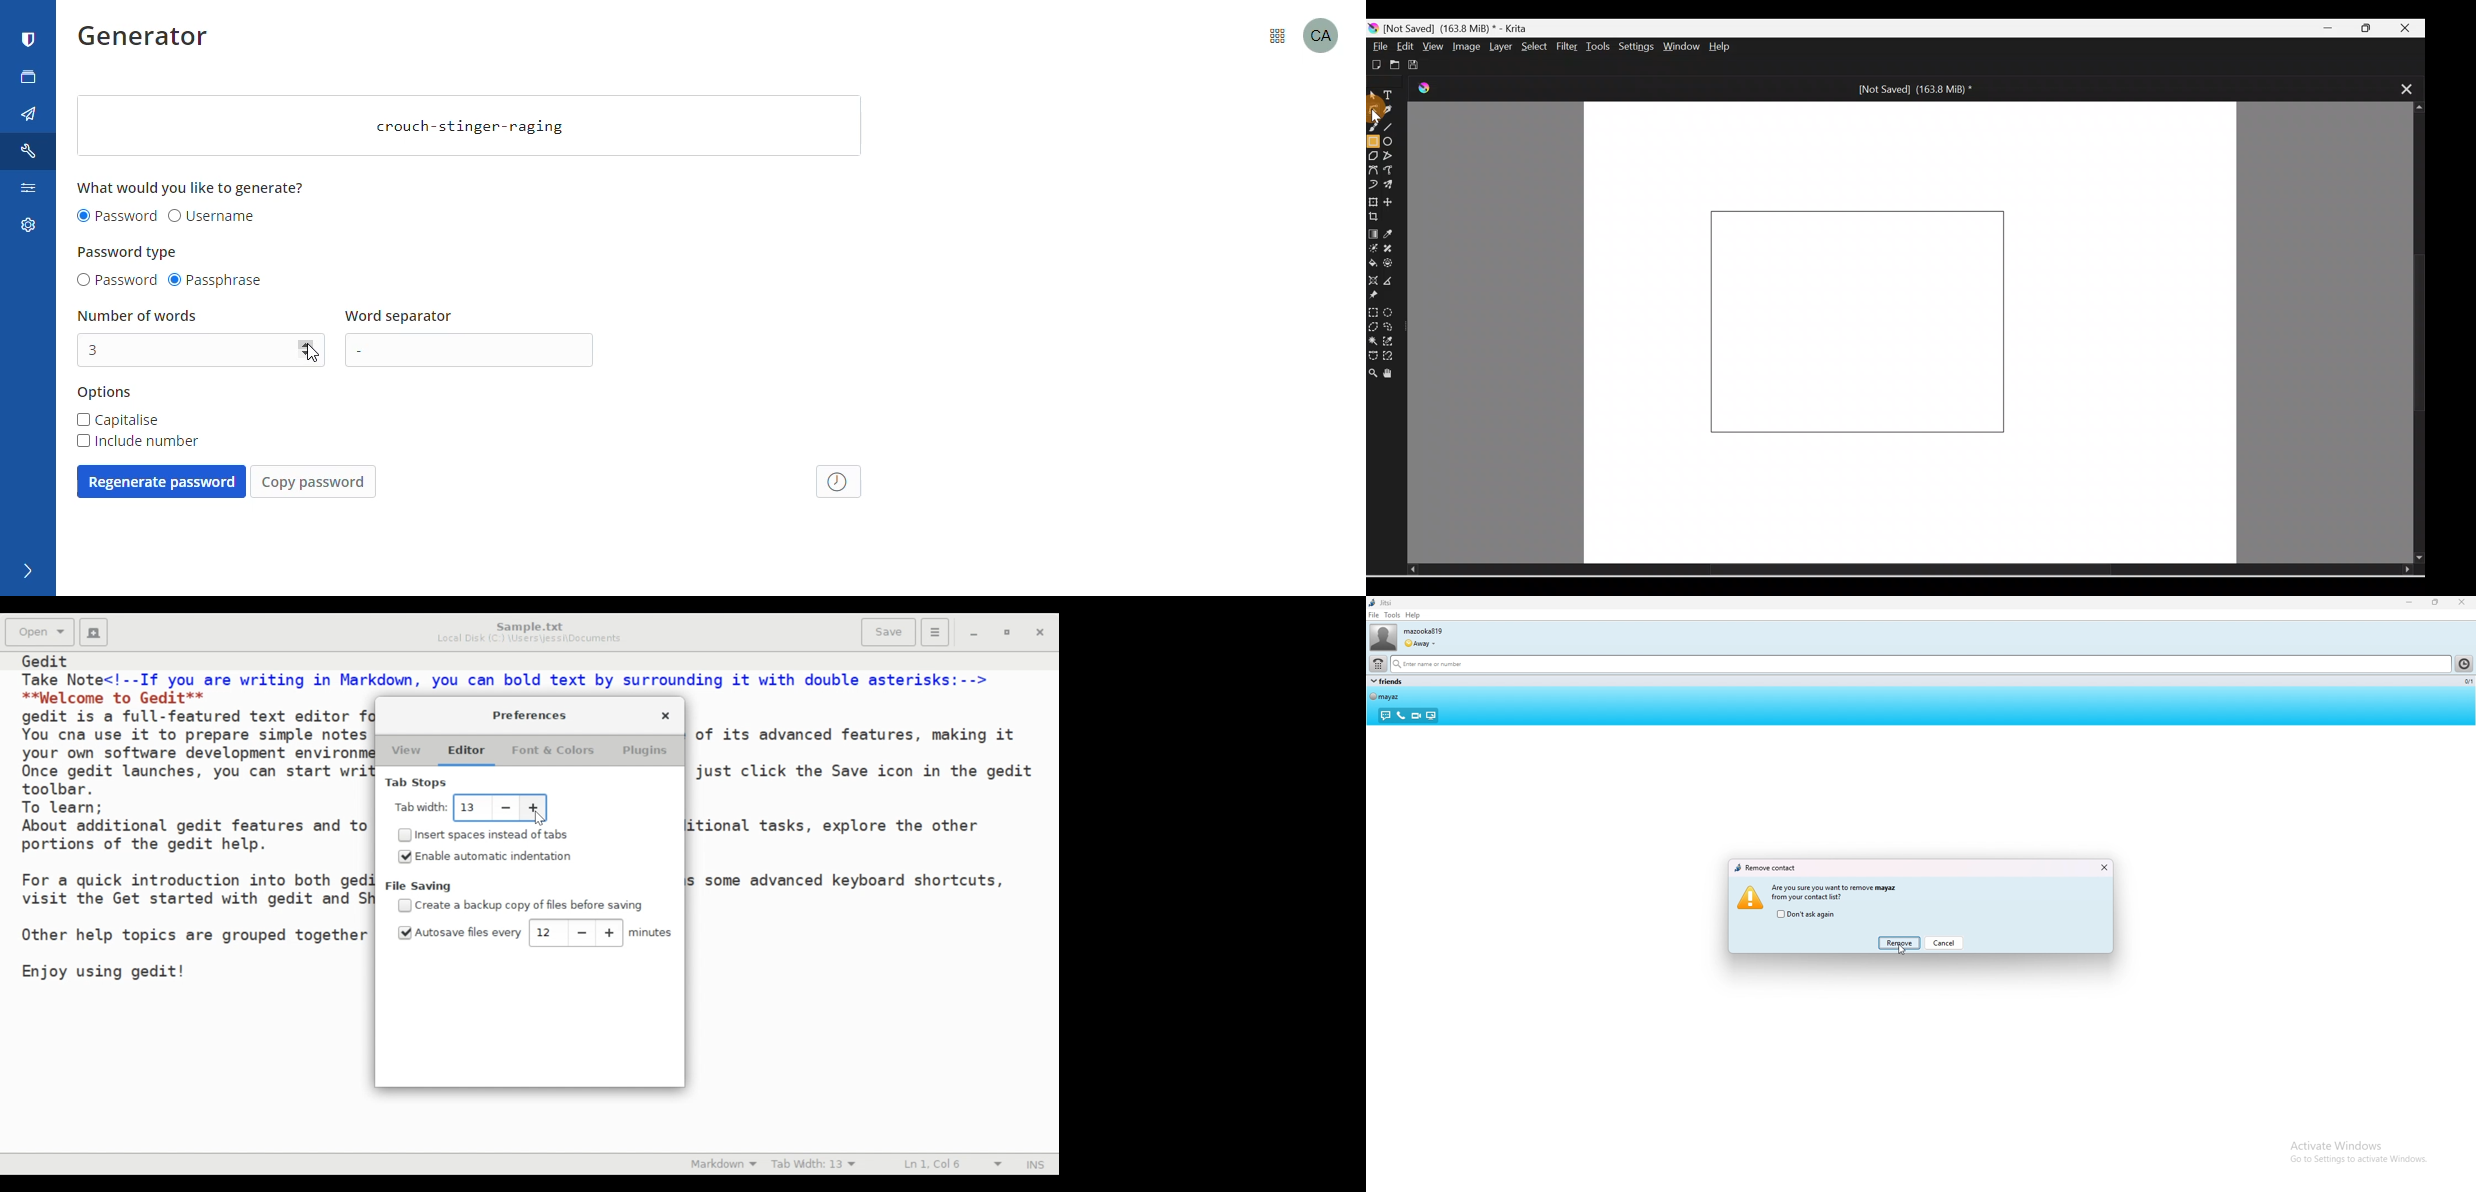  What do you see at coordinates (119, 420) in the screenshot?
I see `capitalise checkbox` at bounding box center [119, 420].